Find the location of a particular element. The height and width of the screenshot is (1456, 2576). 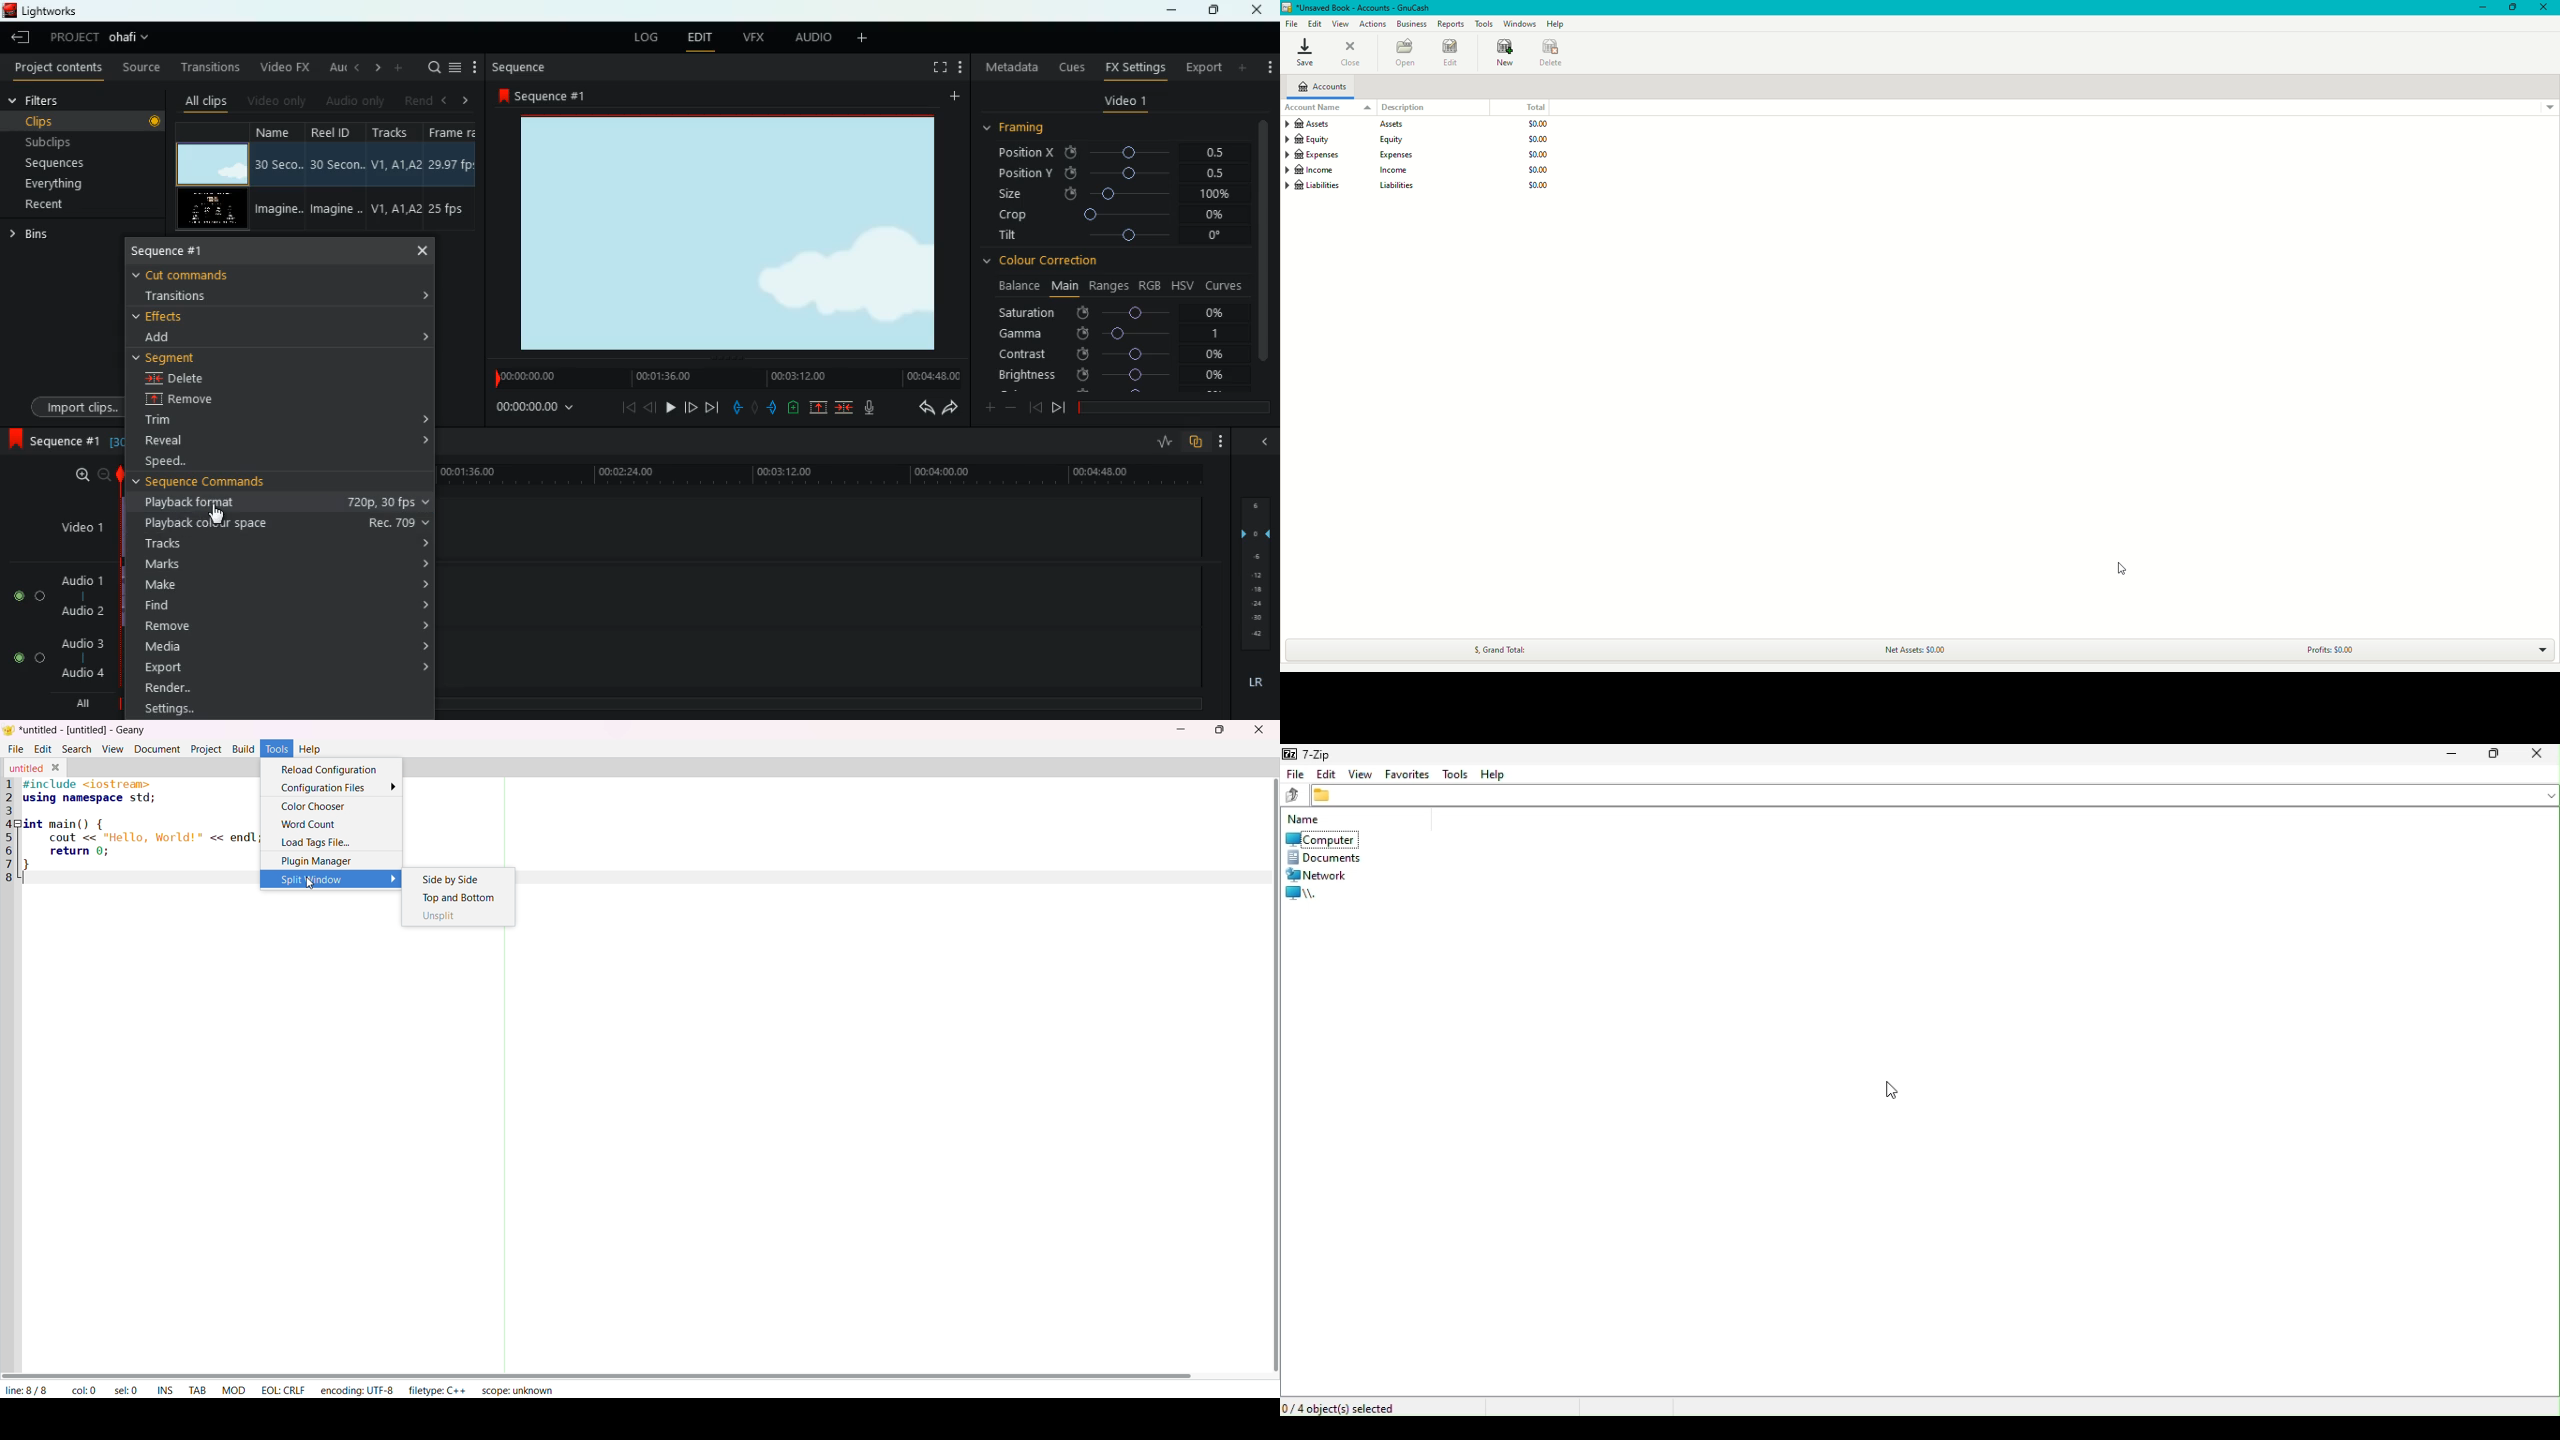

search is located at coordinates (427, 67).